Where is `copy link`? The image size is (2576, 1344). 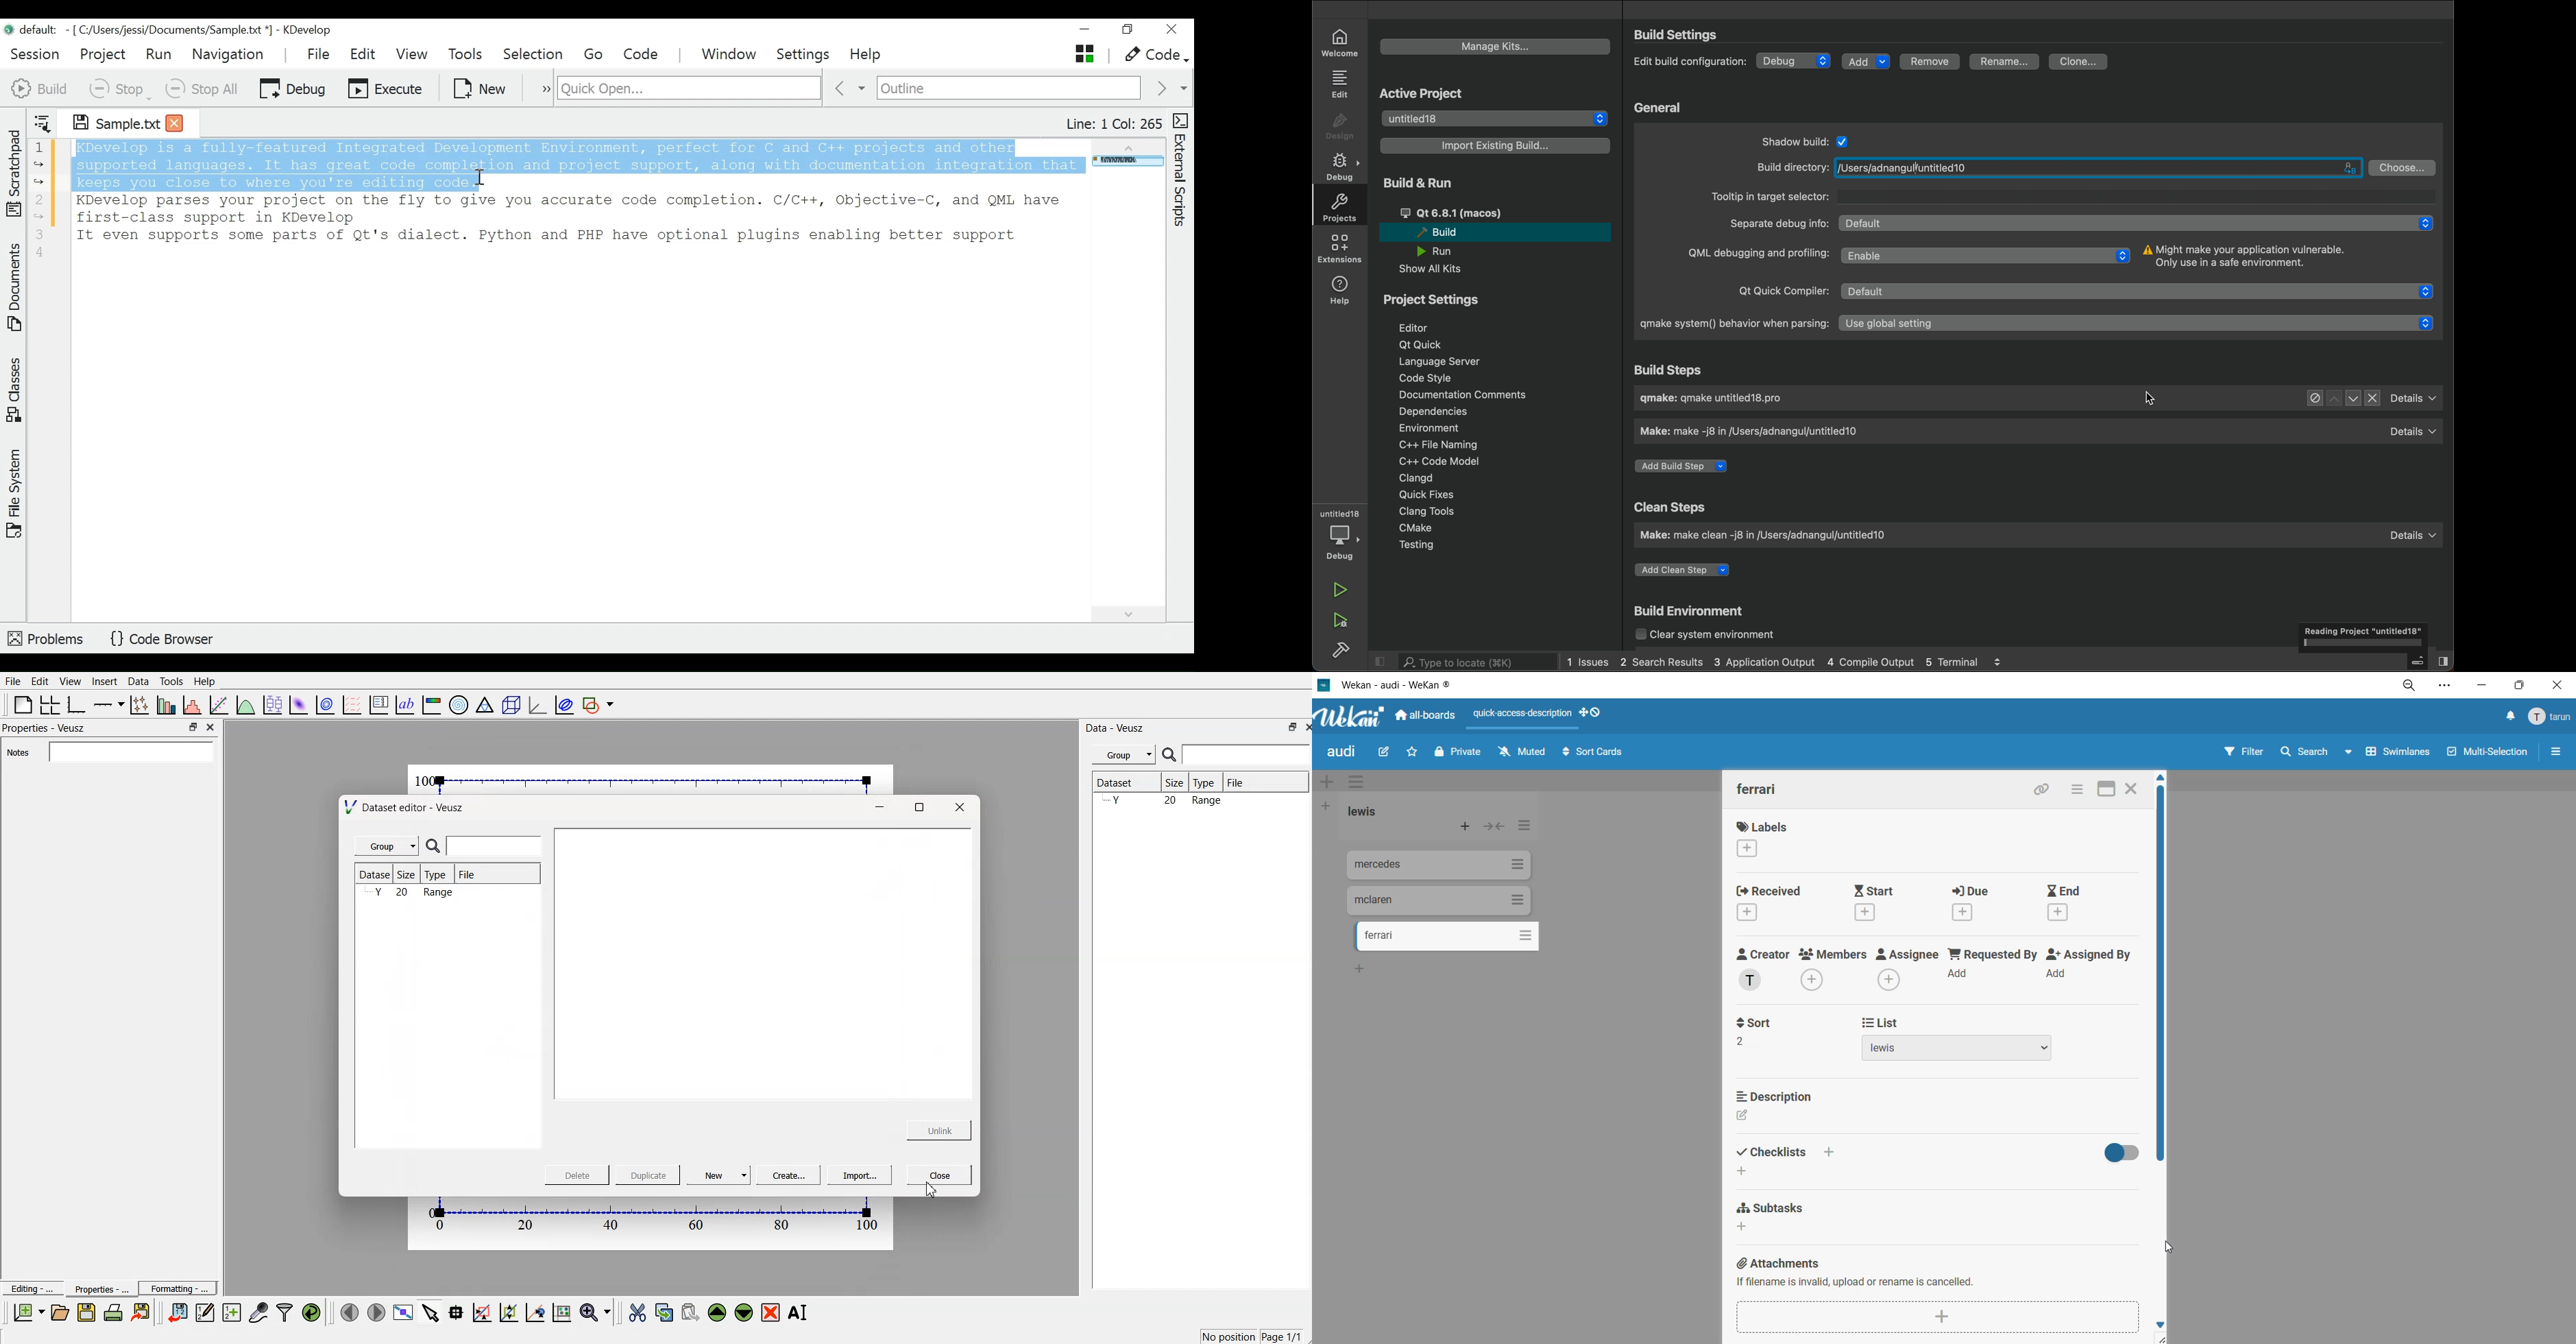
copy link is located at coordinates (2045, 791).